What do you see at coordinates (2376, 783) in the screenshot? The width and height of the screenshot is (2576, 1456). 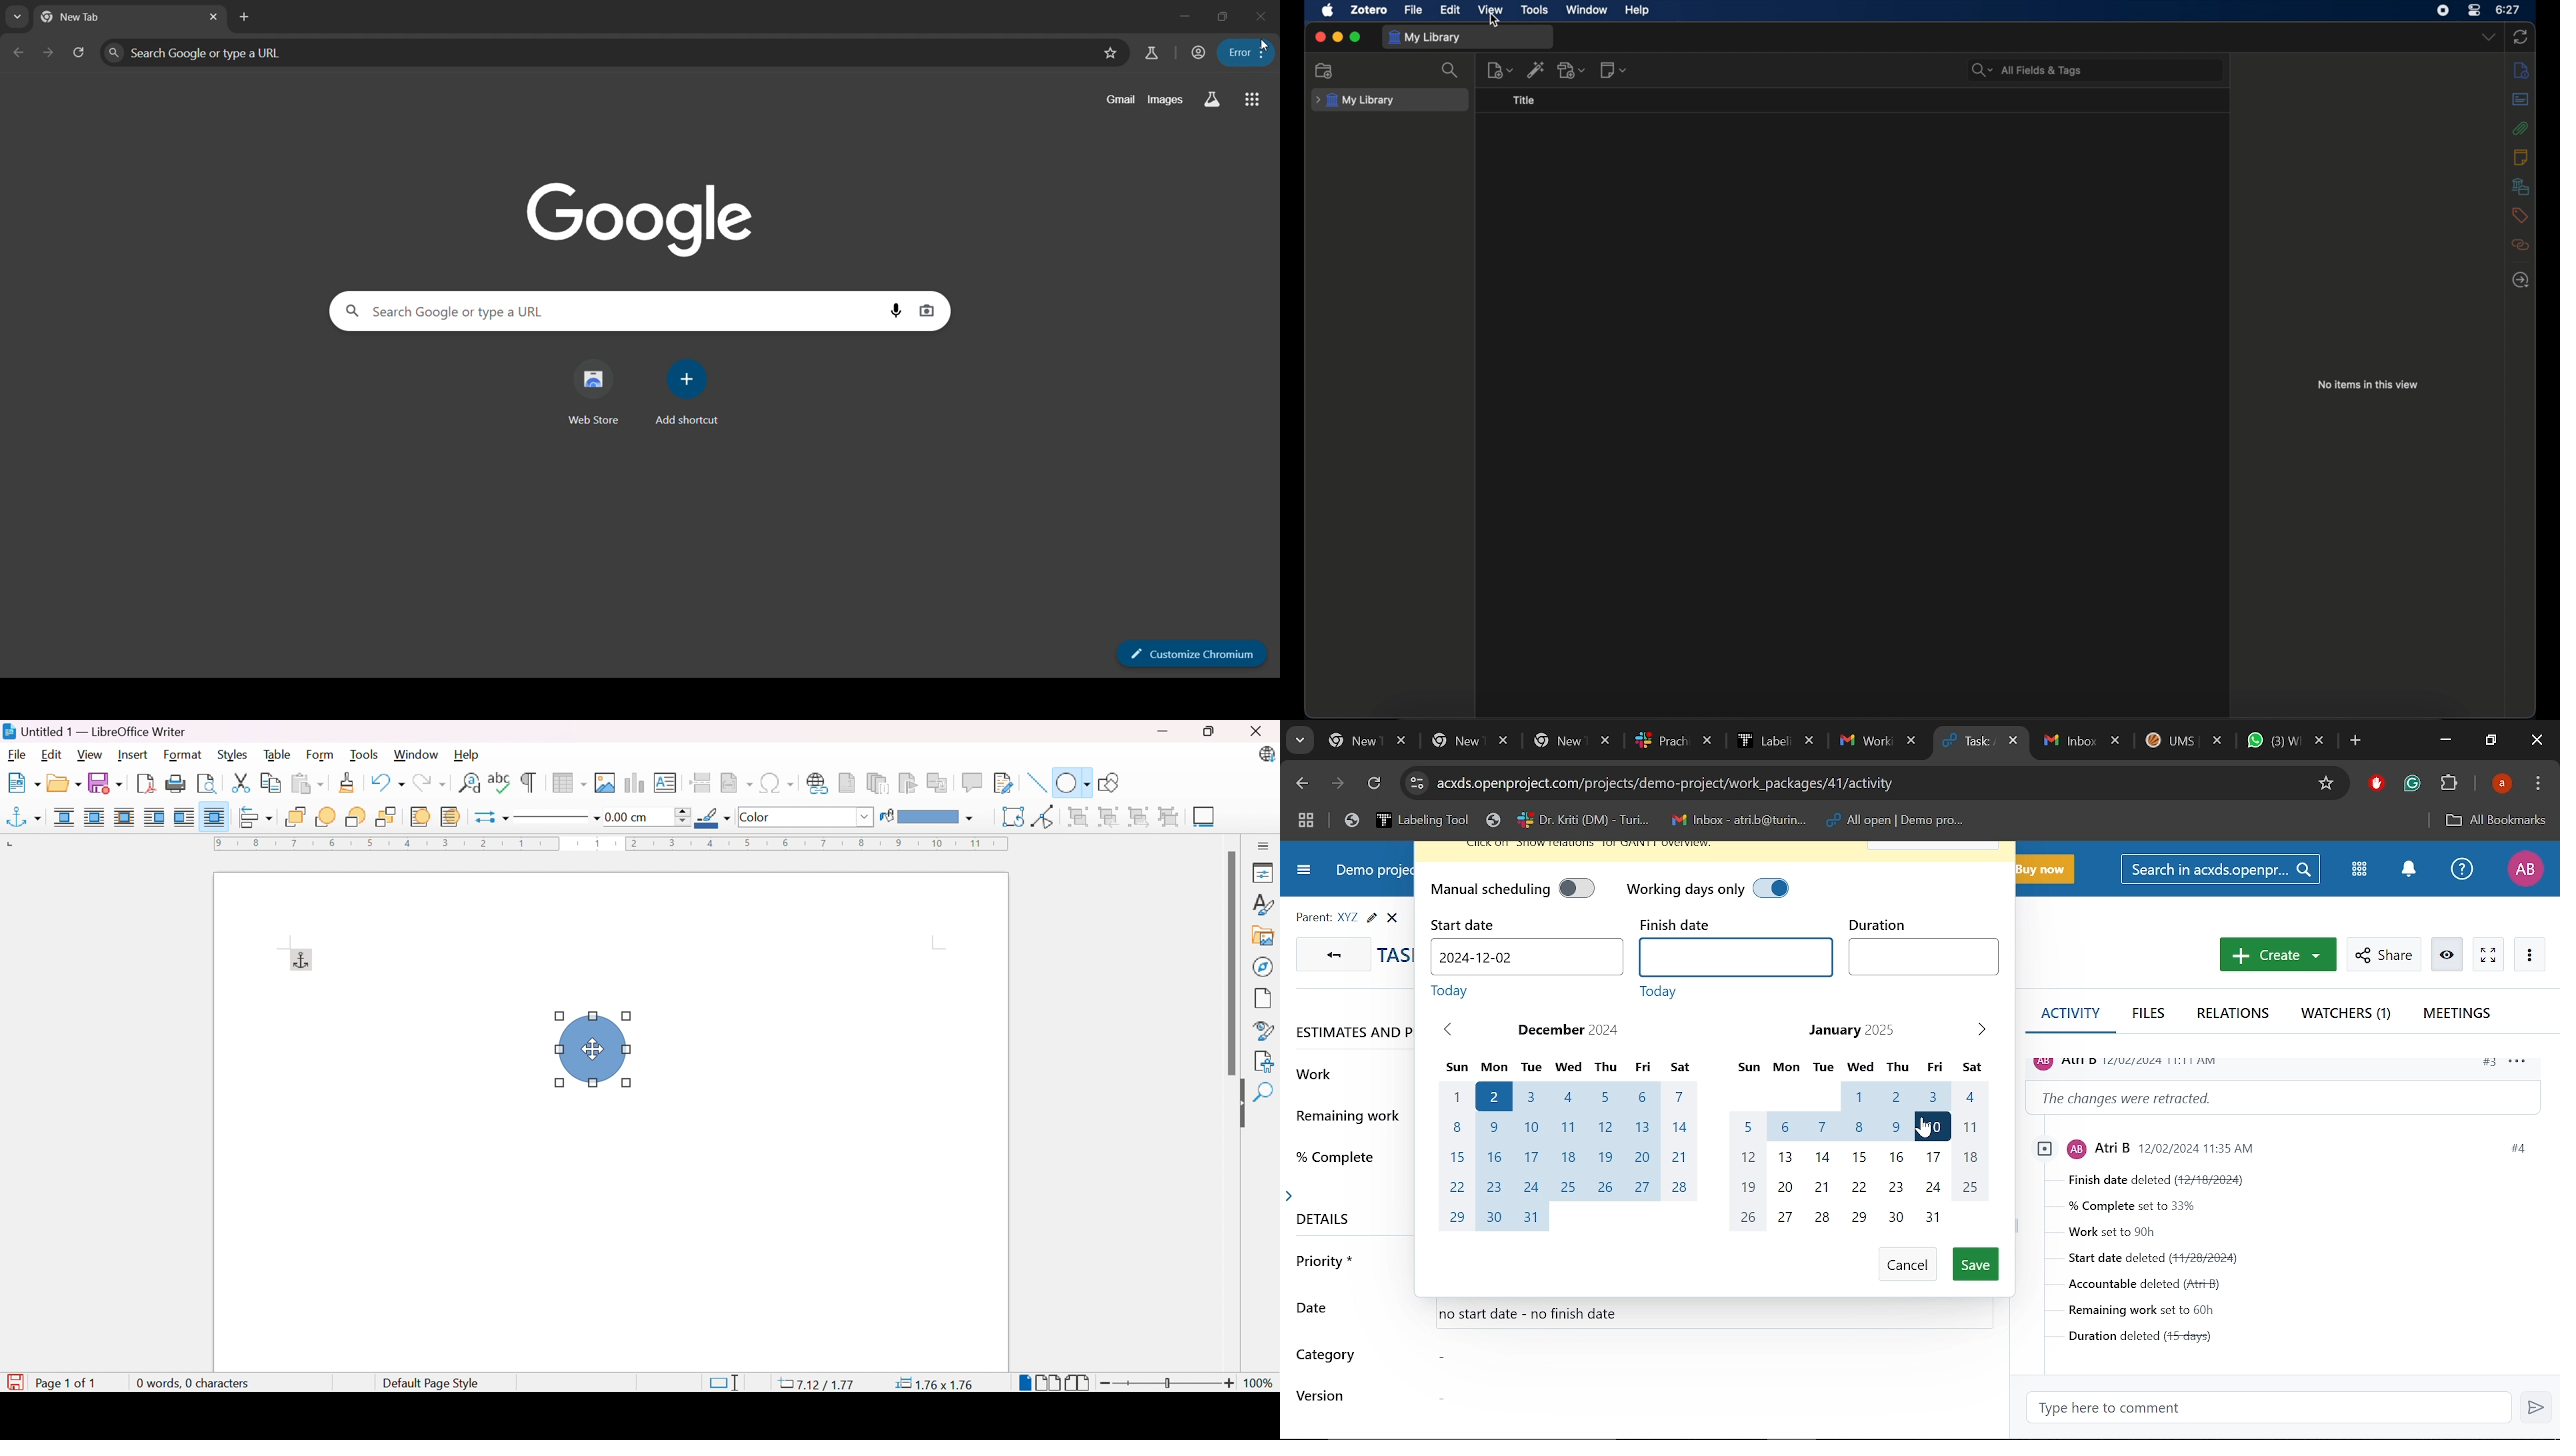 I see `Addblock` at bounding box center [2376, 783].